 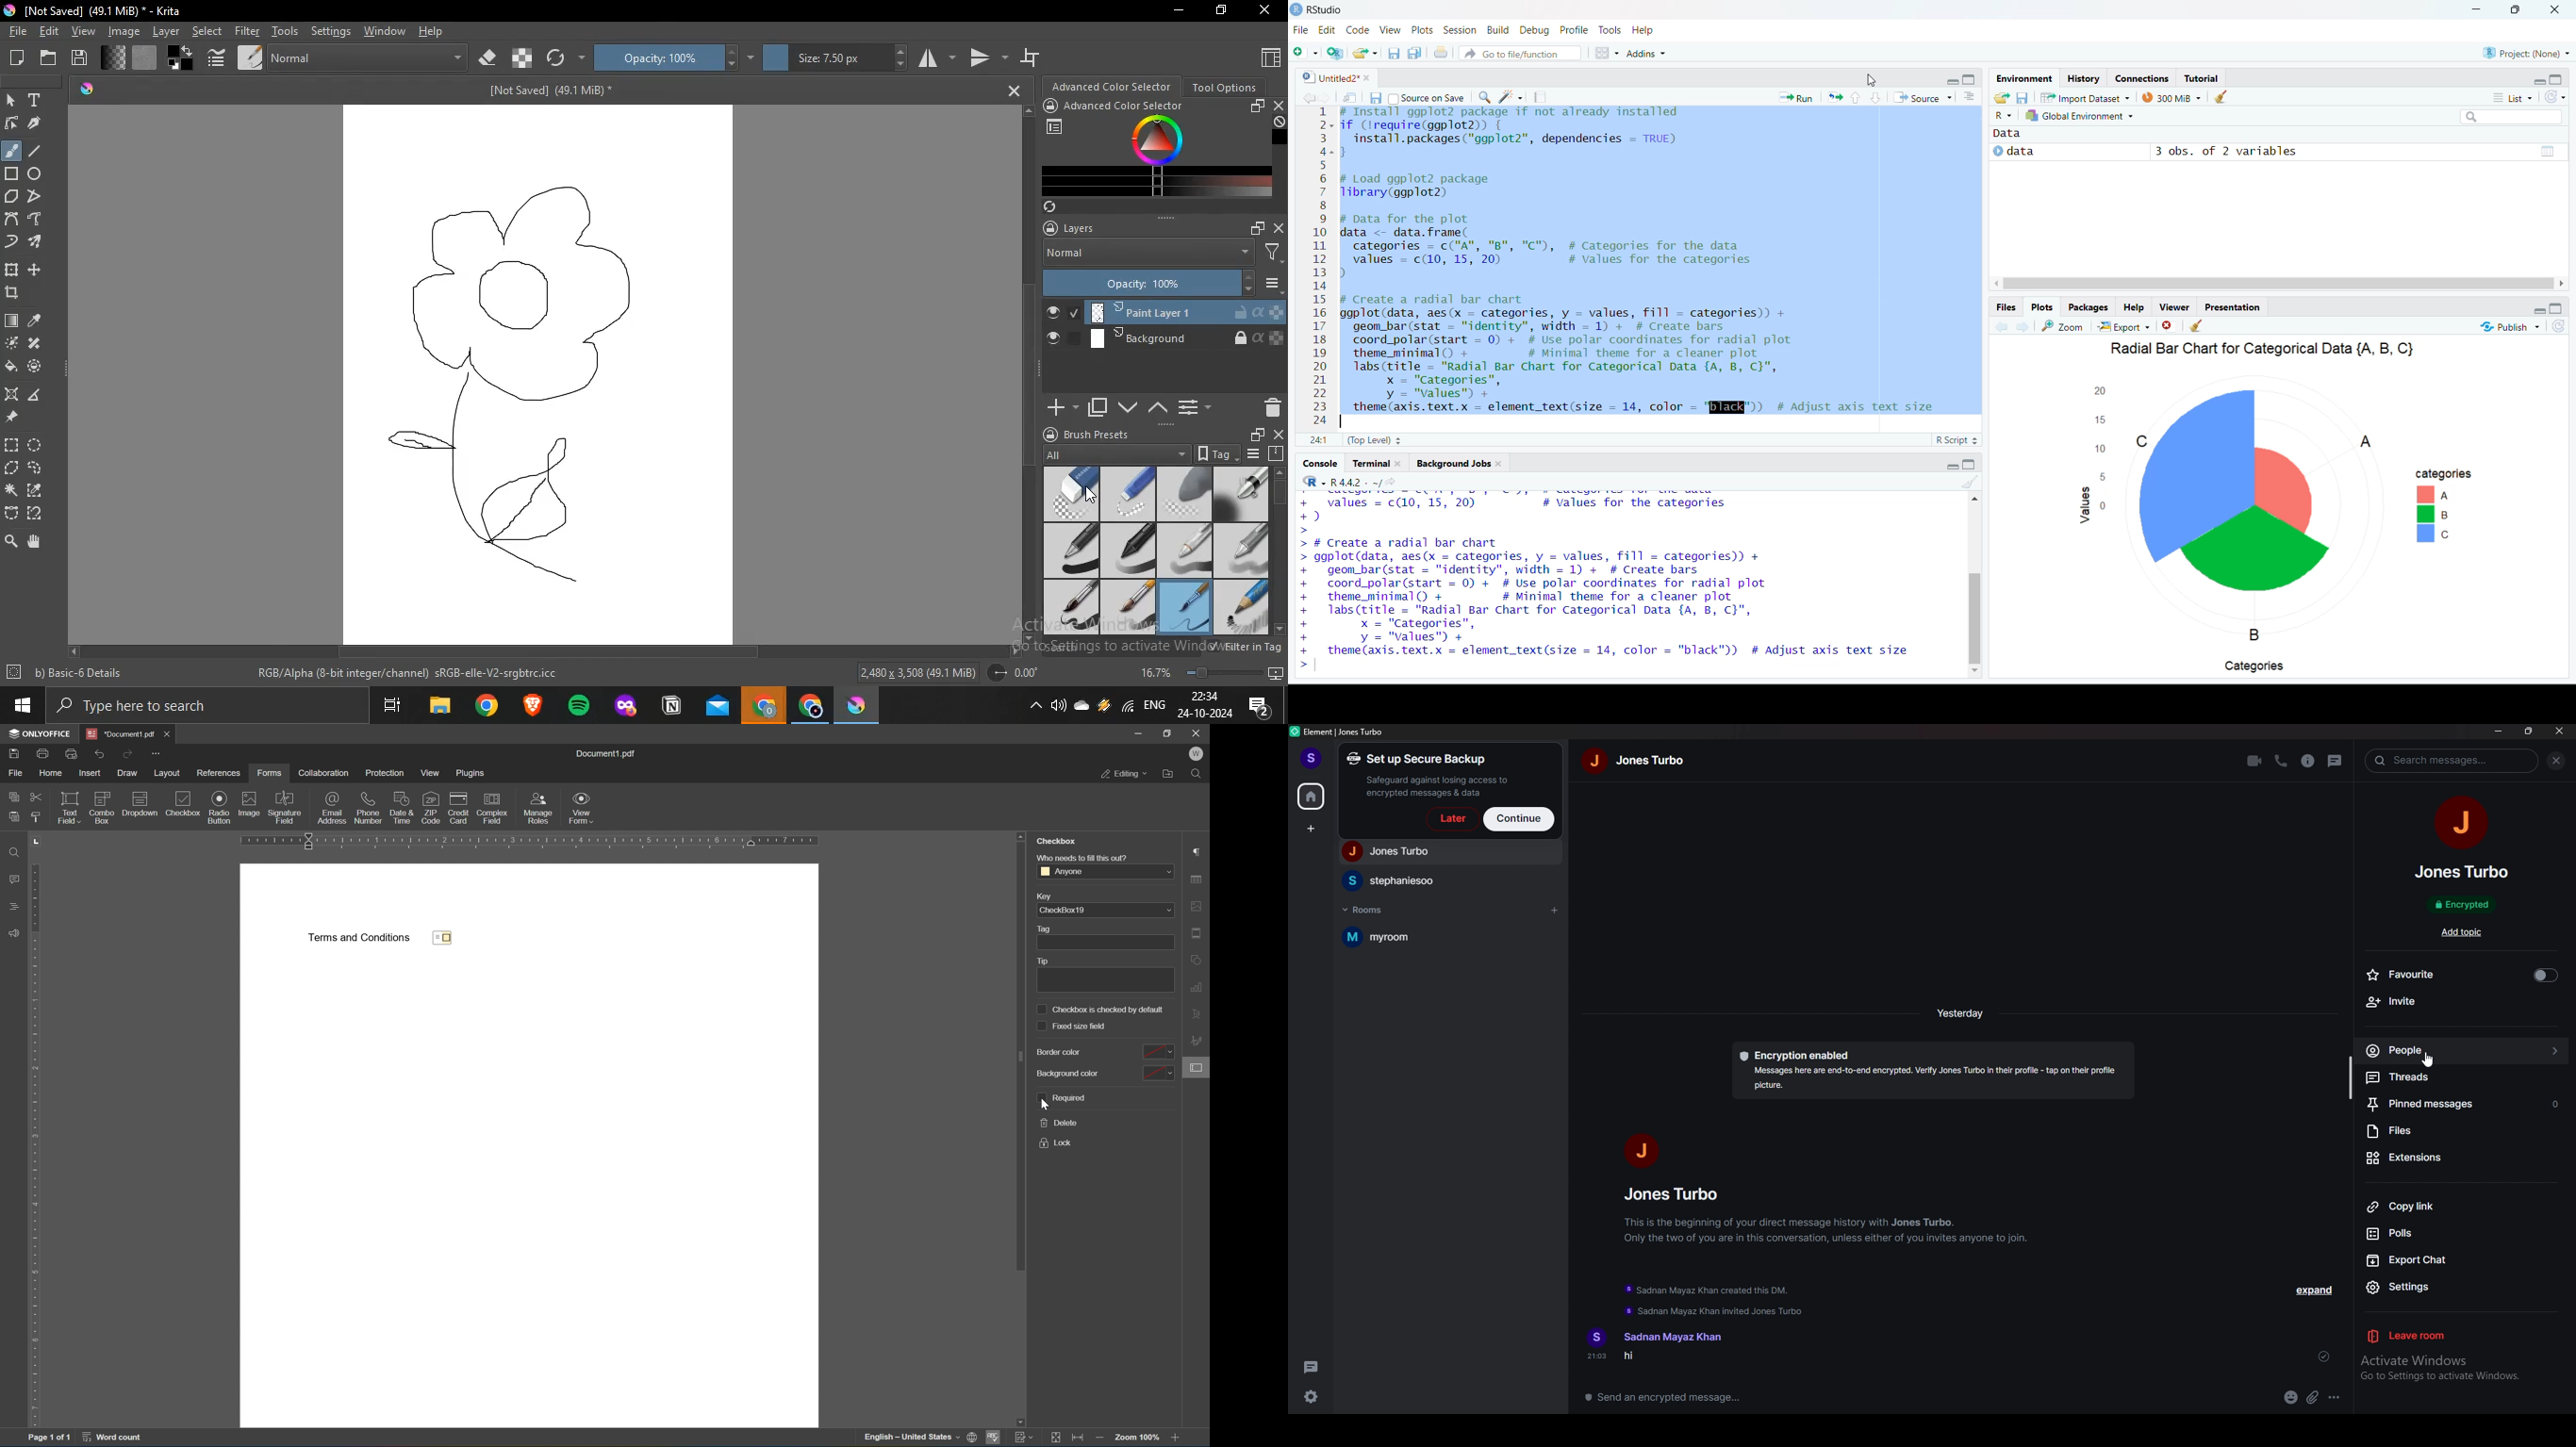 What do you see at coordinates (1933, 1072) in the screenshot?
I see `encryption description` at bounding box center [1933, 1072].